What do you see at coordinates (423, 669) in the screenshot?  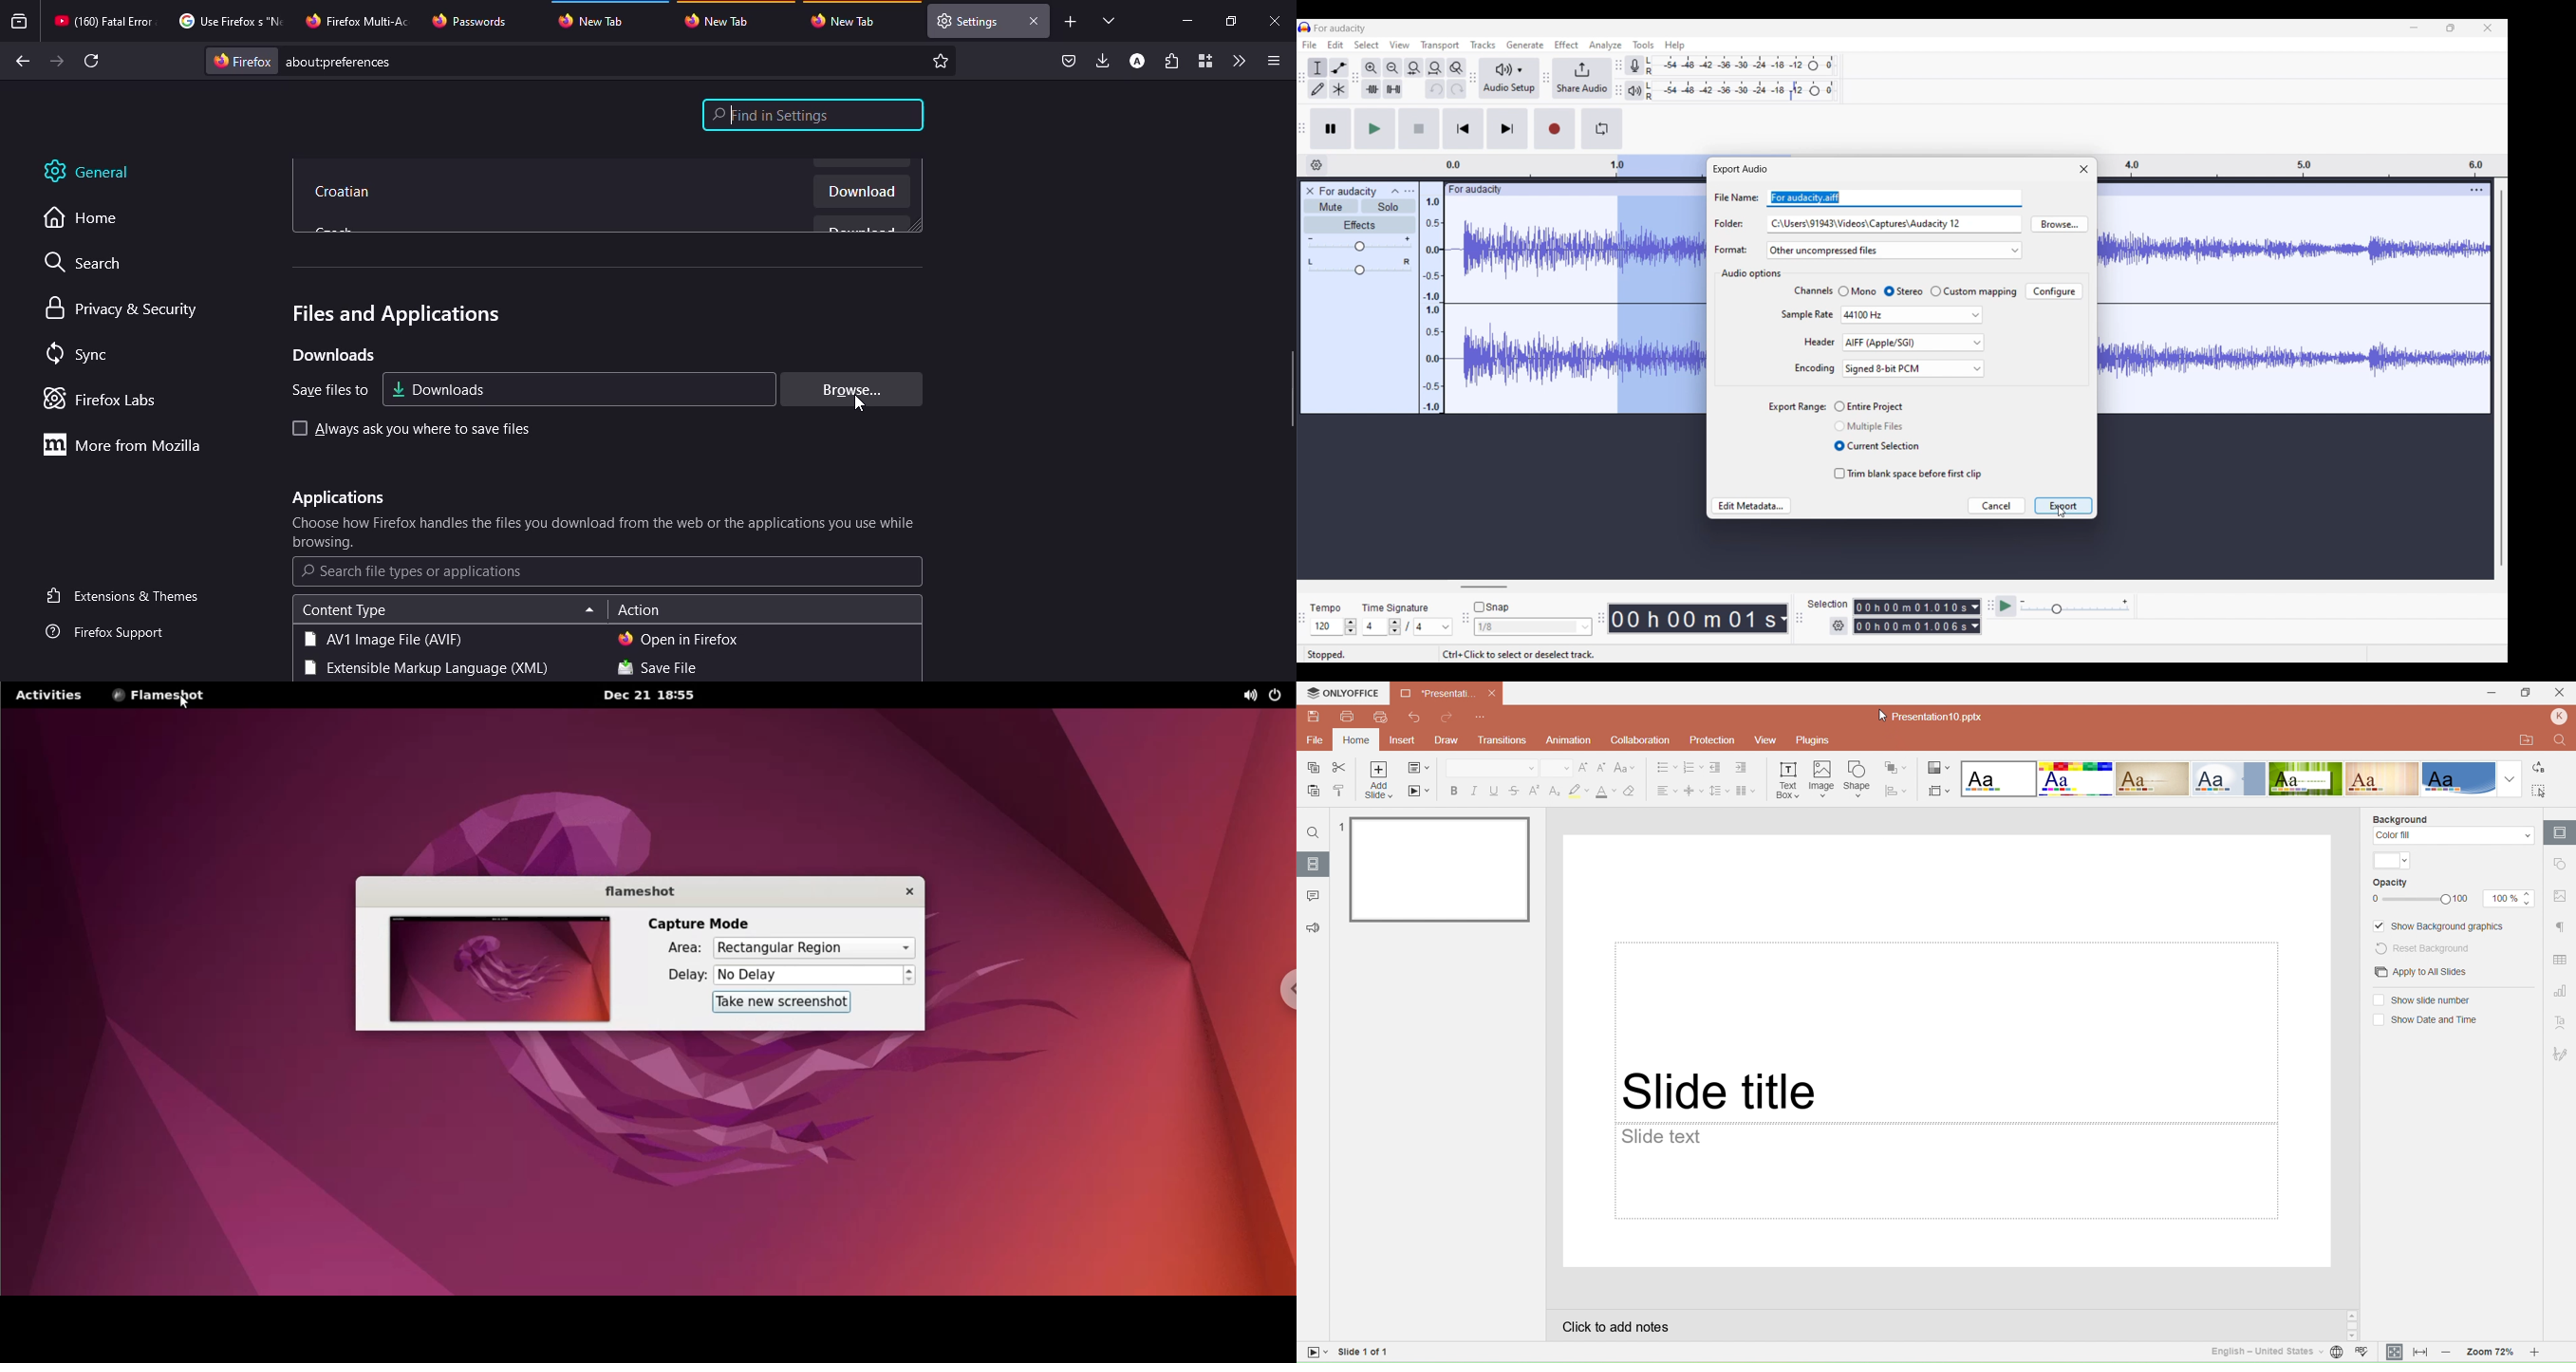 I see `type` at bounding box center [423, 669].